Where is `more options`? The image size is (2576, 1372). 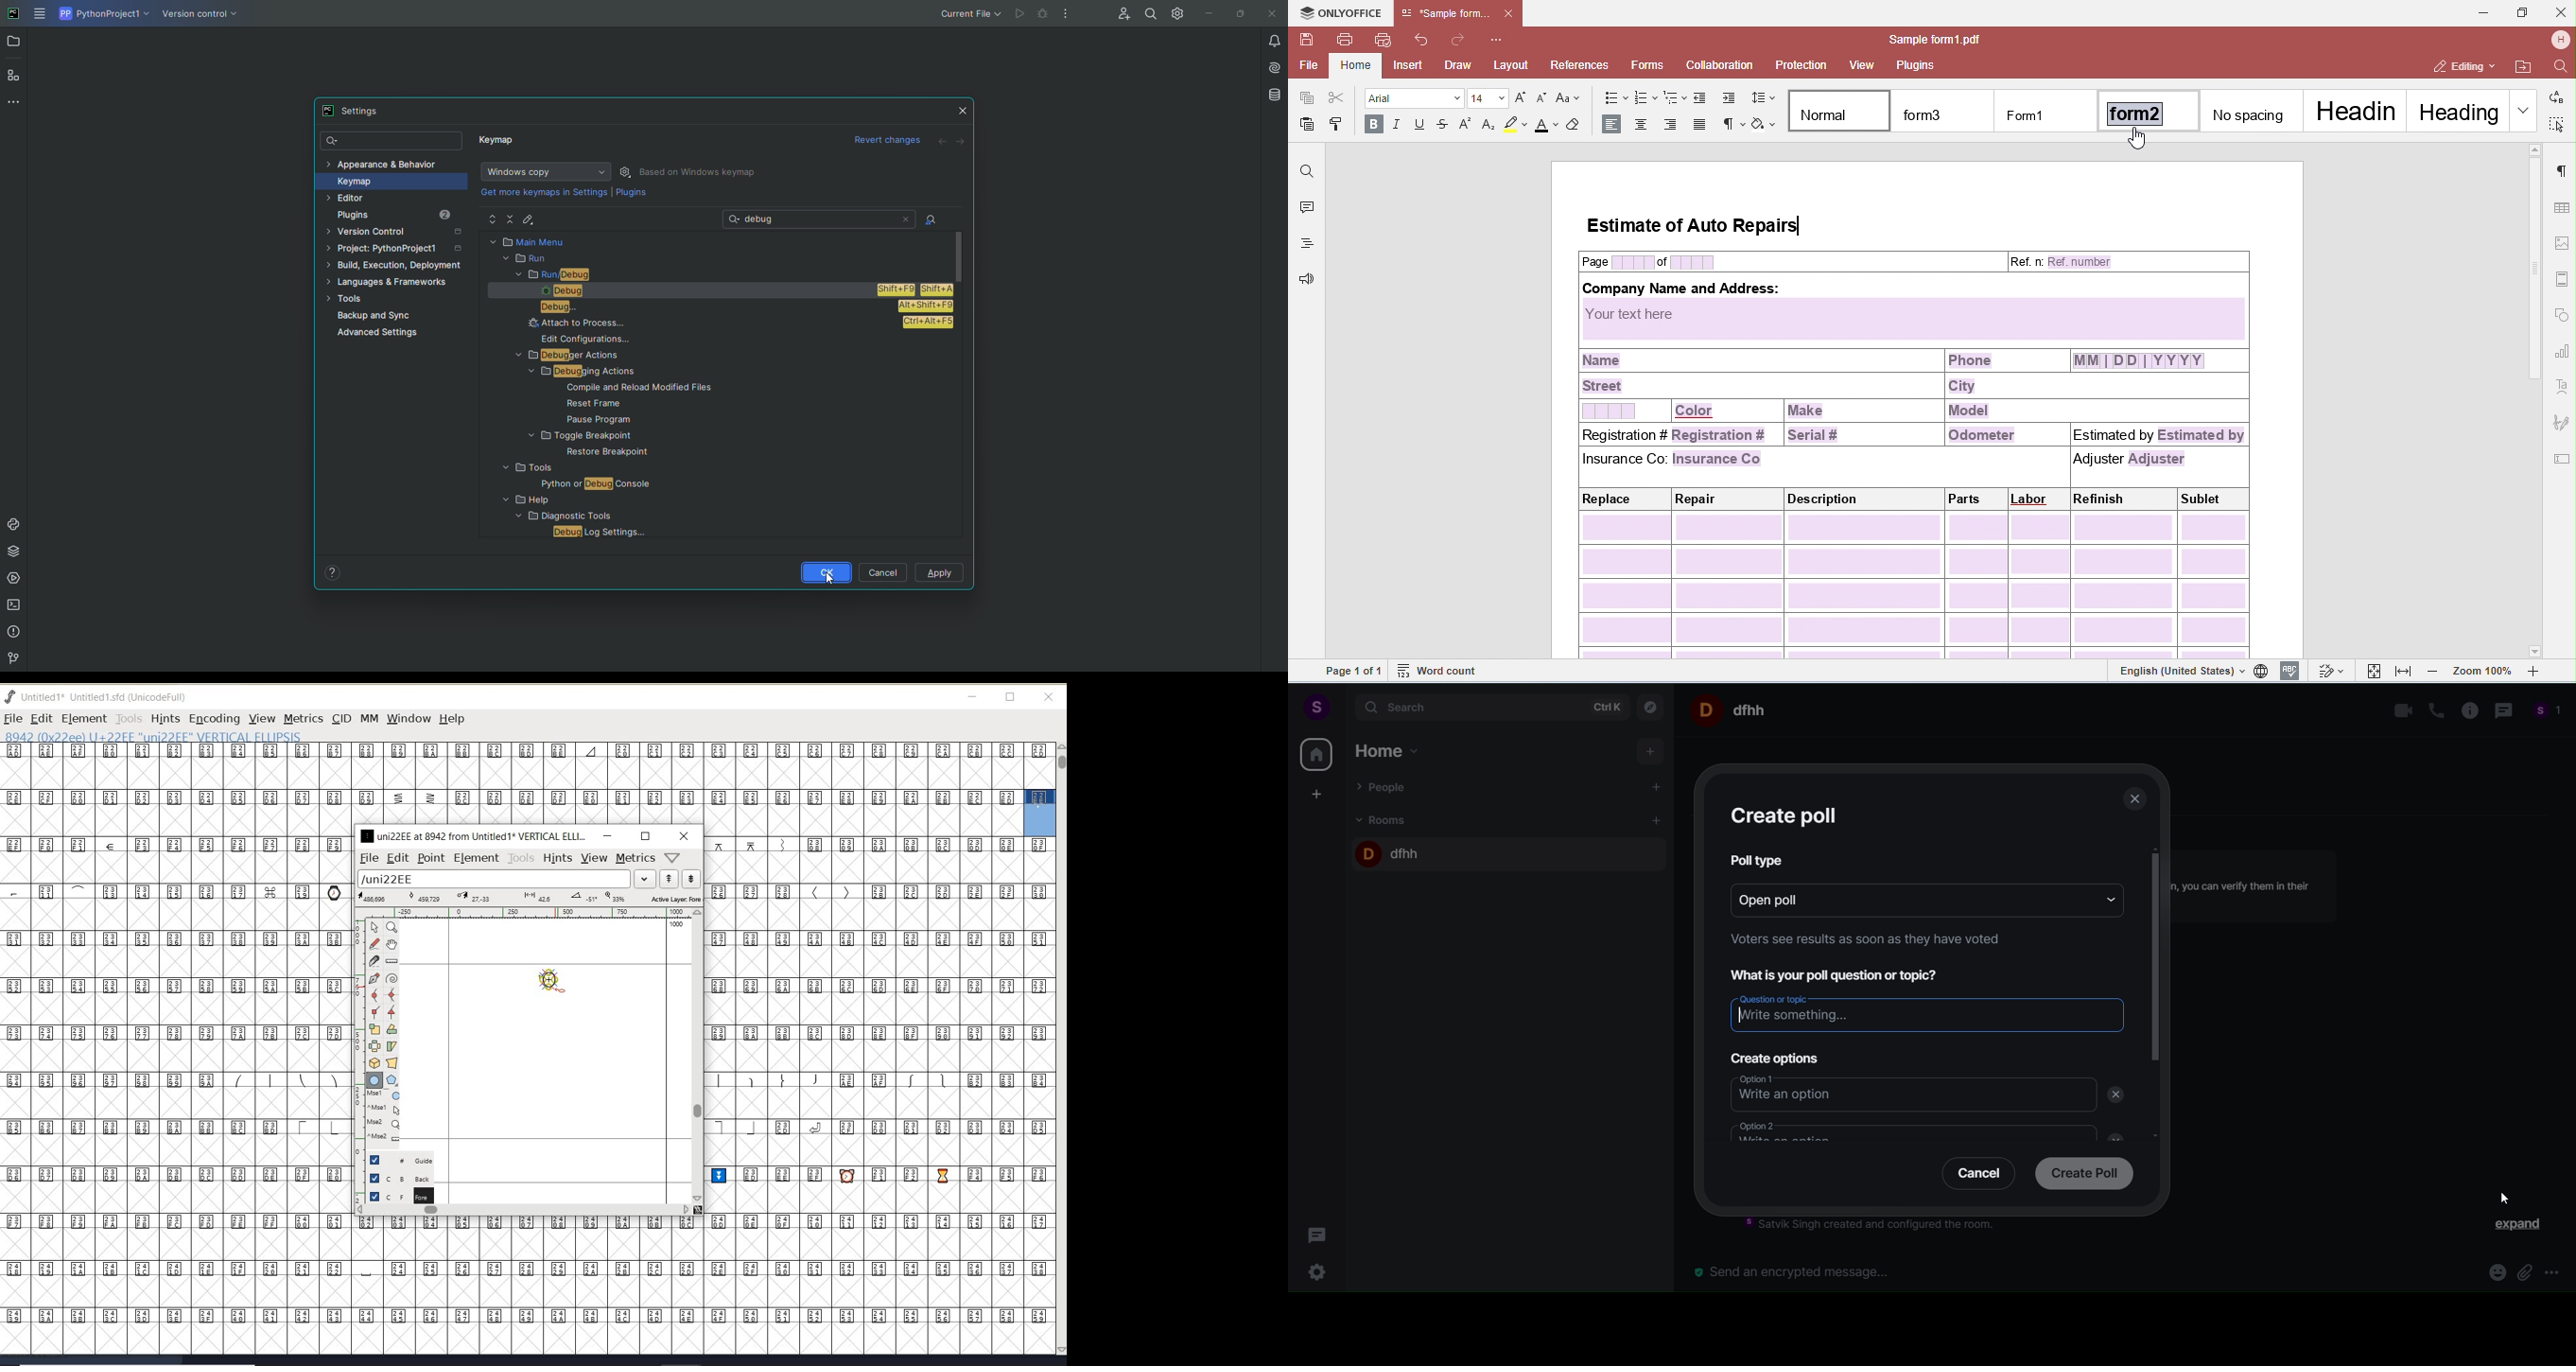 more options is located at coordinates (2552, 1274).